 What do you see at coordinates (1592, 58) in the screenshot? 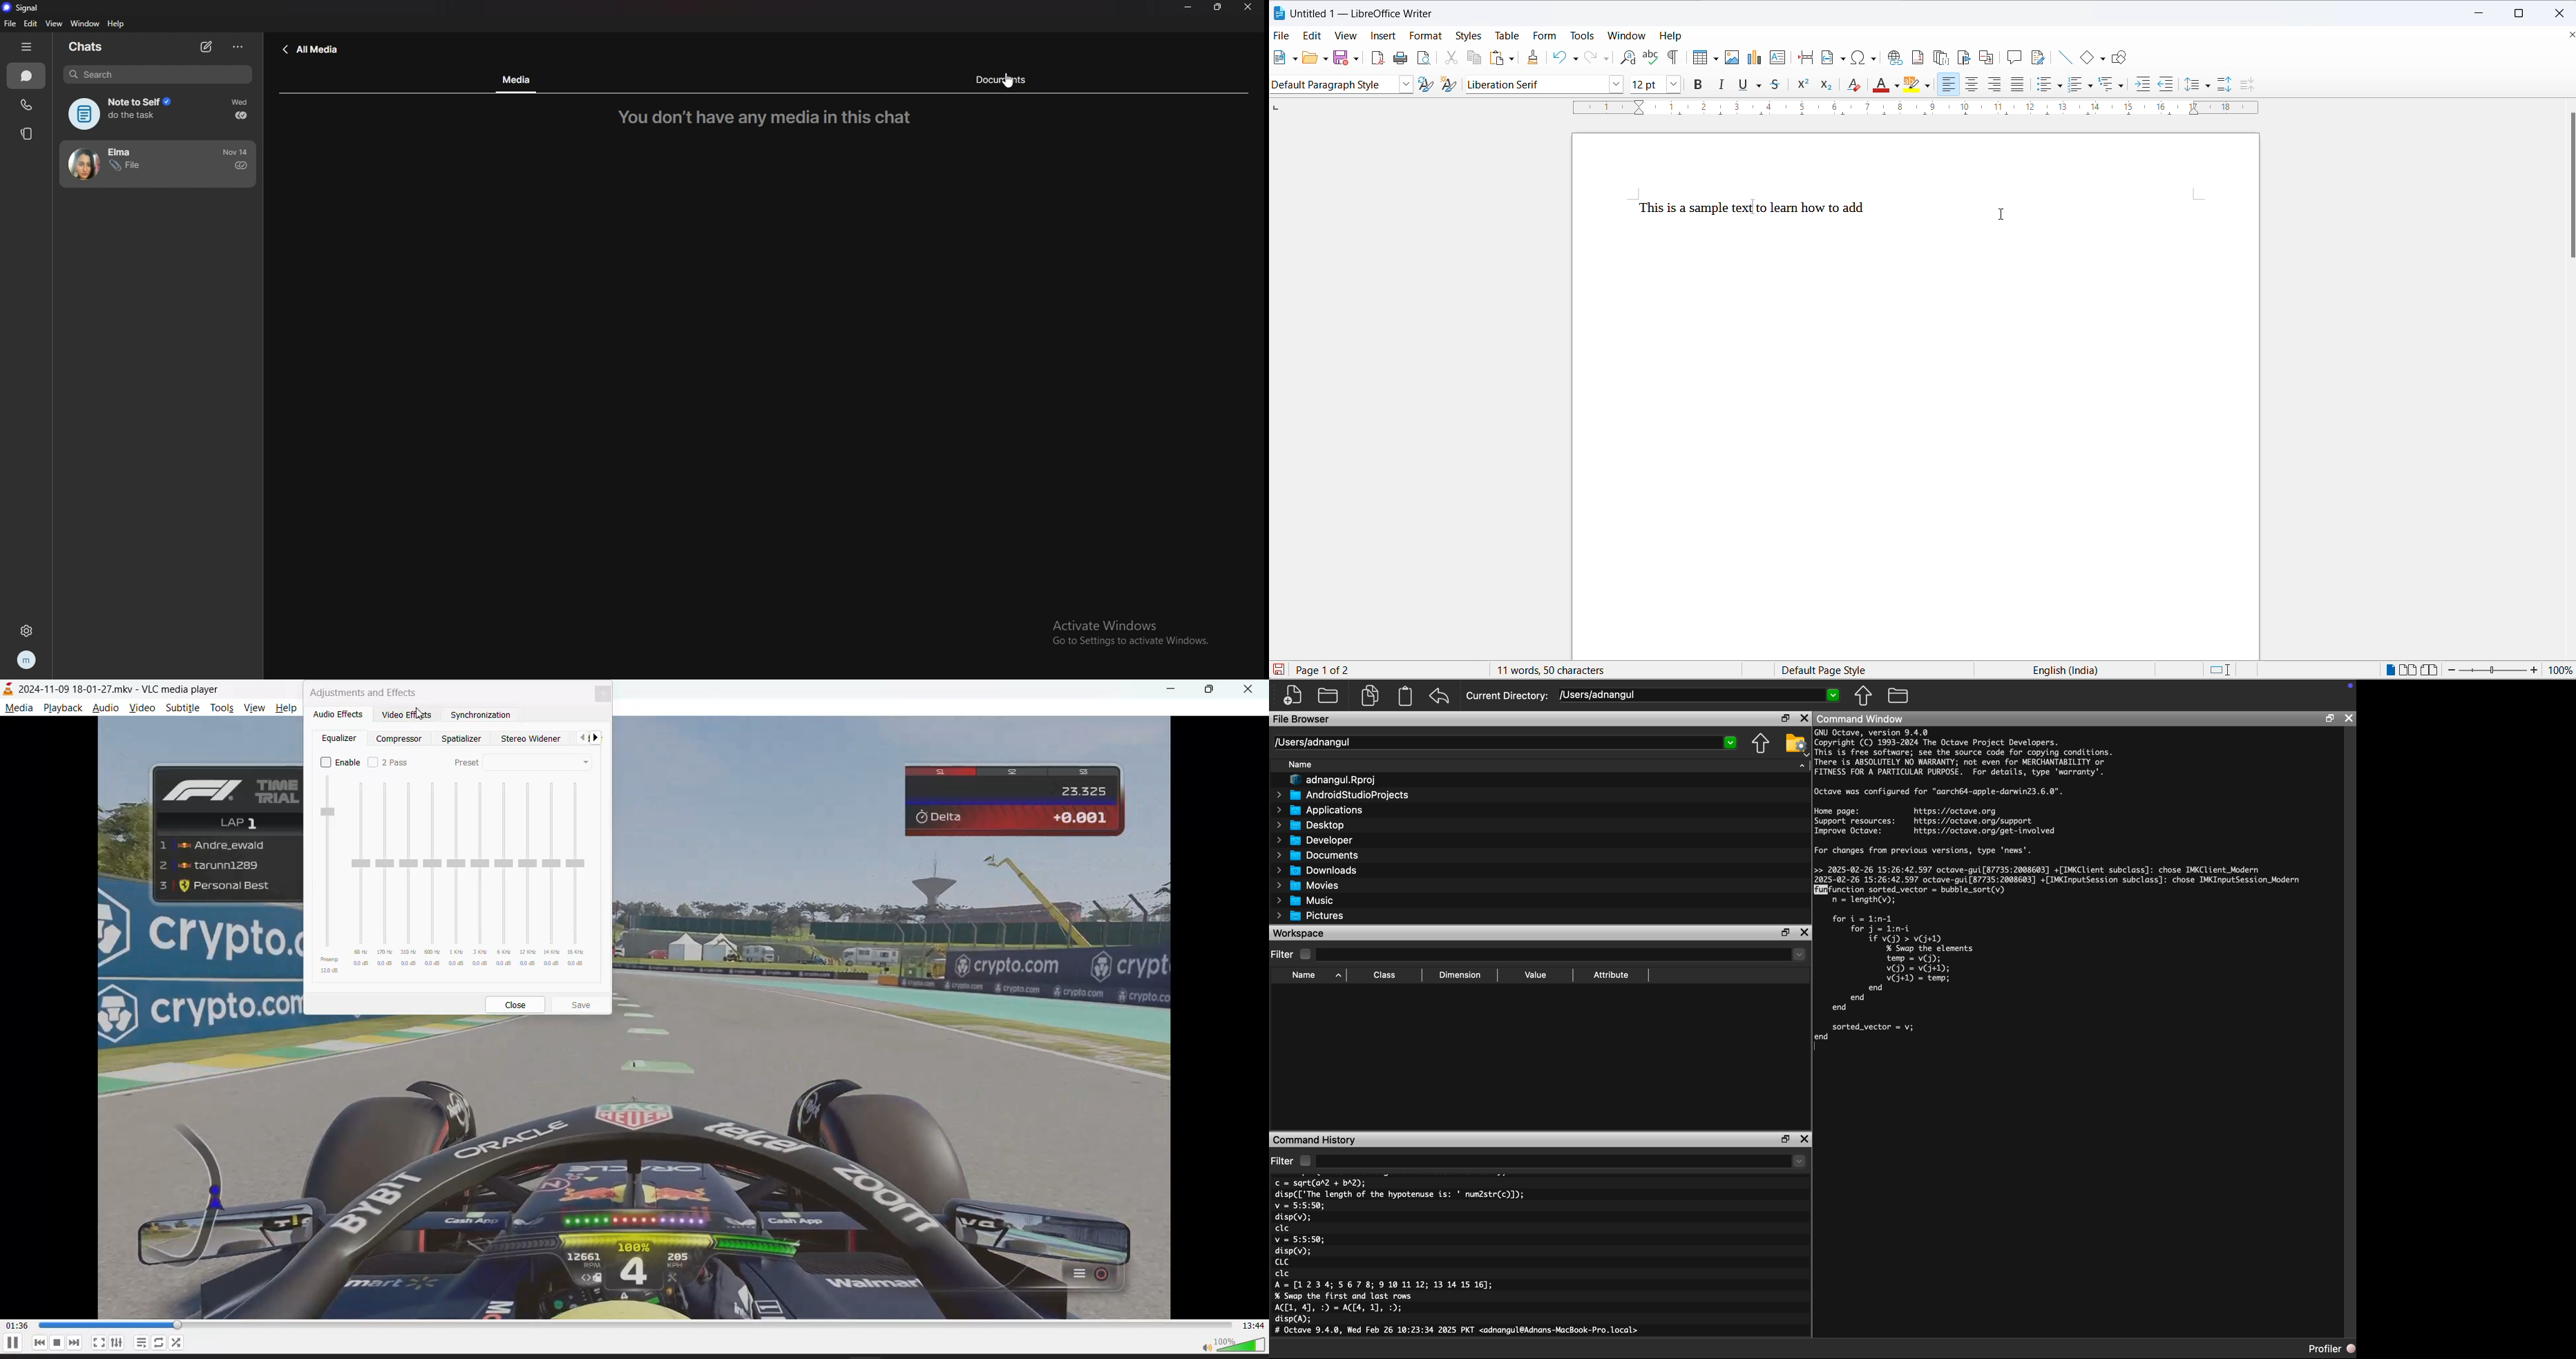
I see `redo` at bounding box center [1592, 58].